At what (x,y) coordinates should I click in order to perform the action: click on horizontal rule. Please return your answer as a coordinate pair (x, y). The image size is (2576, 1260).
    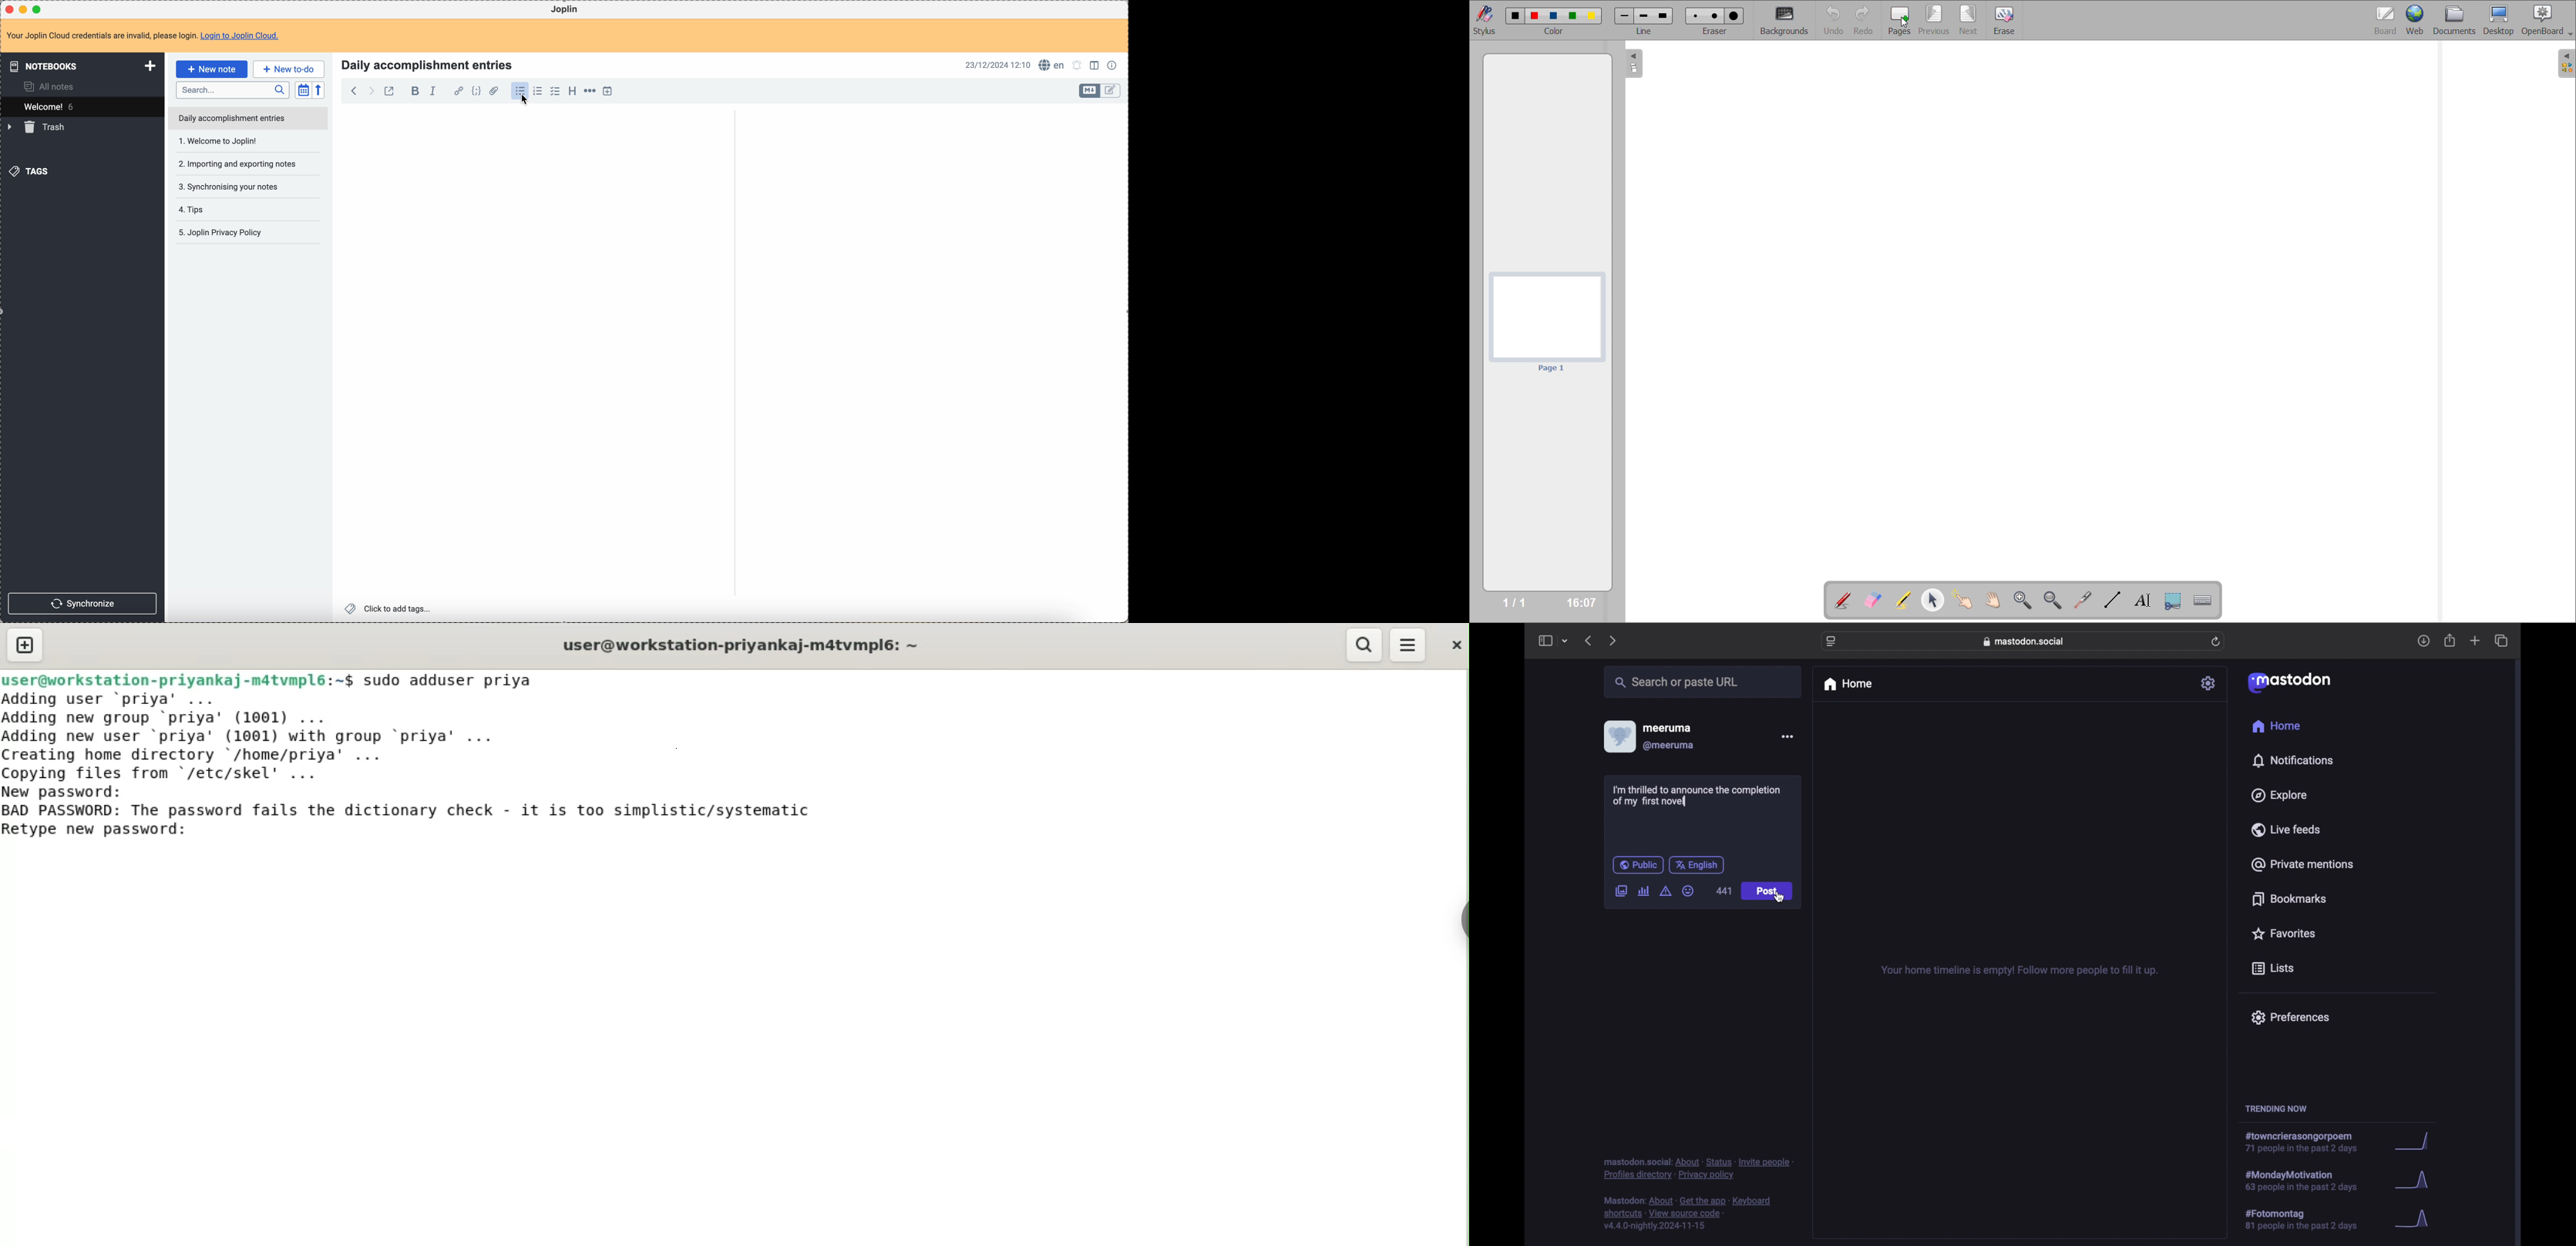
    Looking at the image, I should click on (590, 92).